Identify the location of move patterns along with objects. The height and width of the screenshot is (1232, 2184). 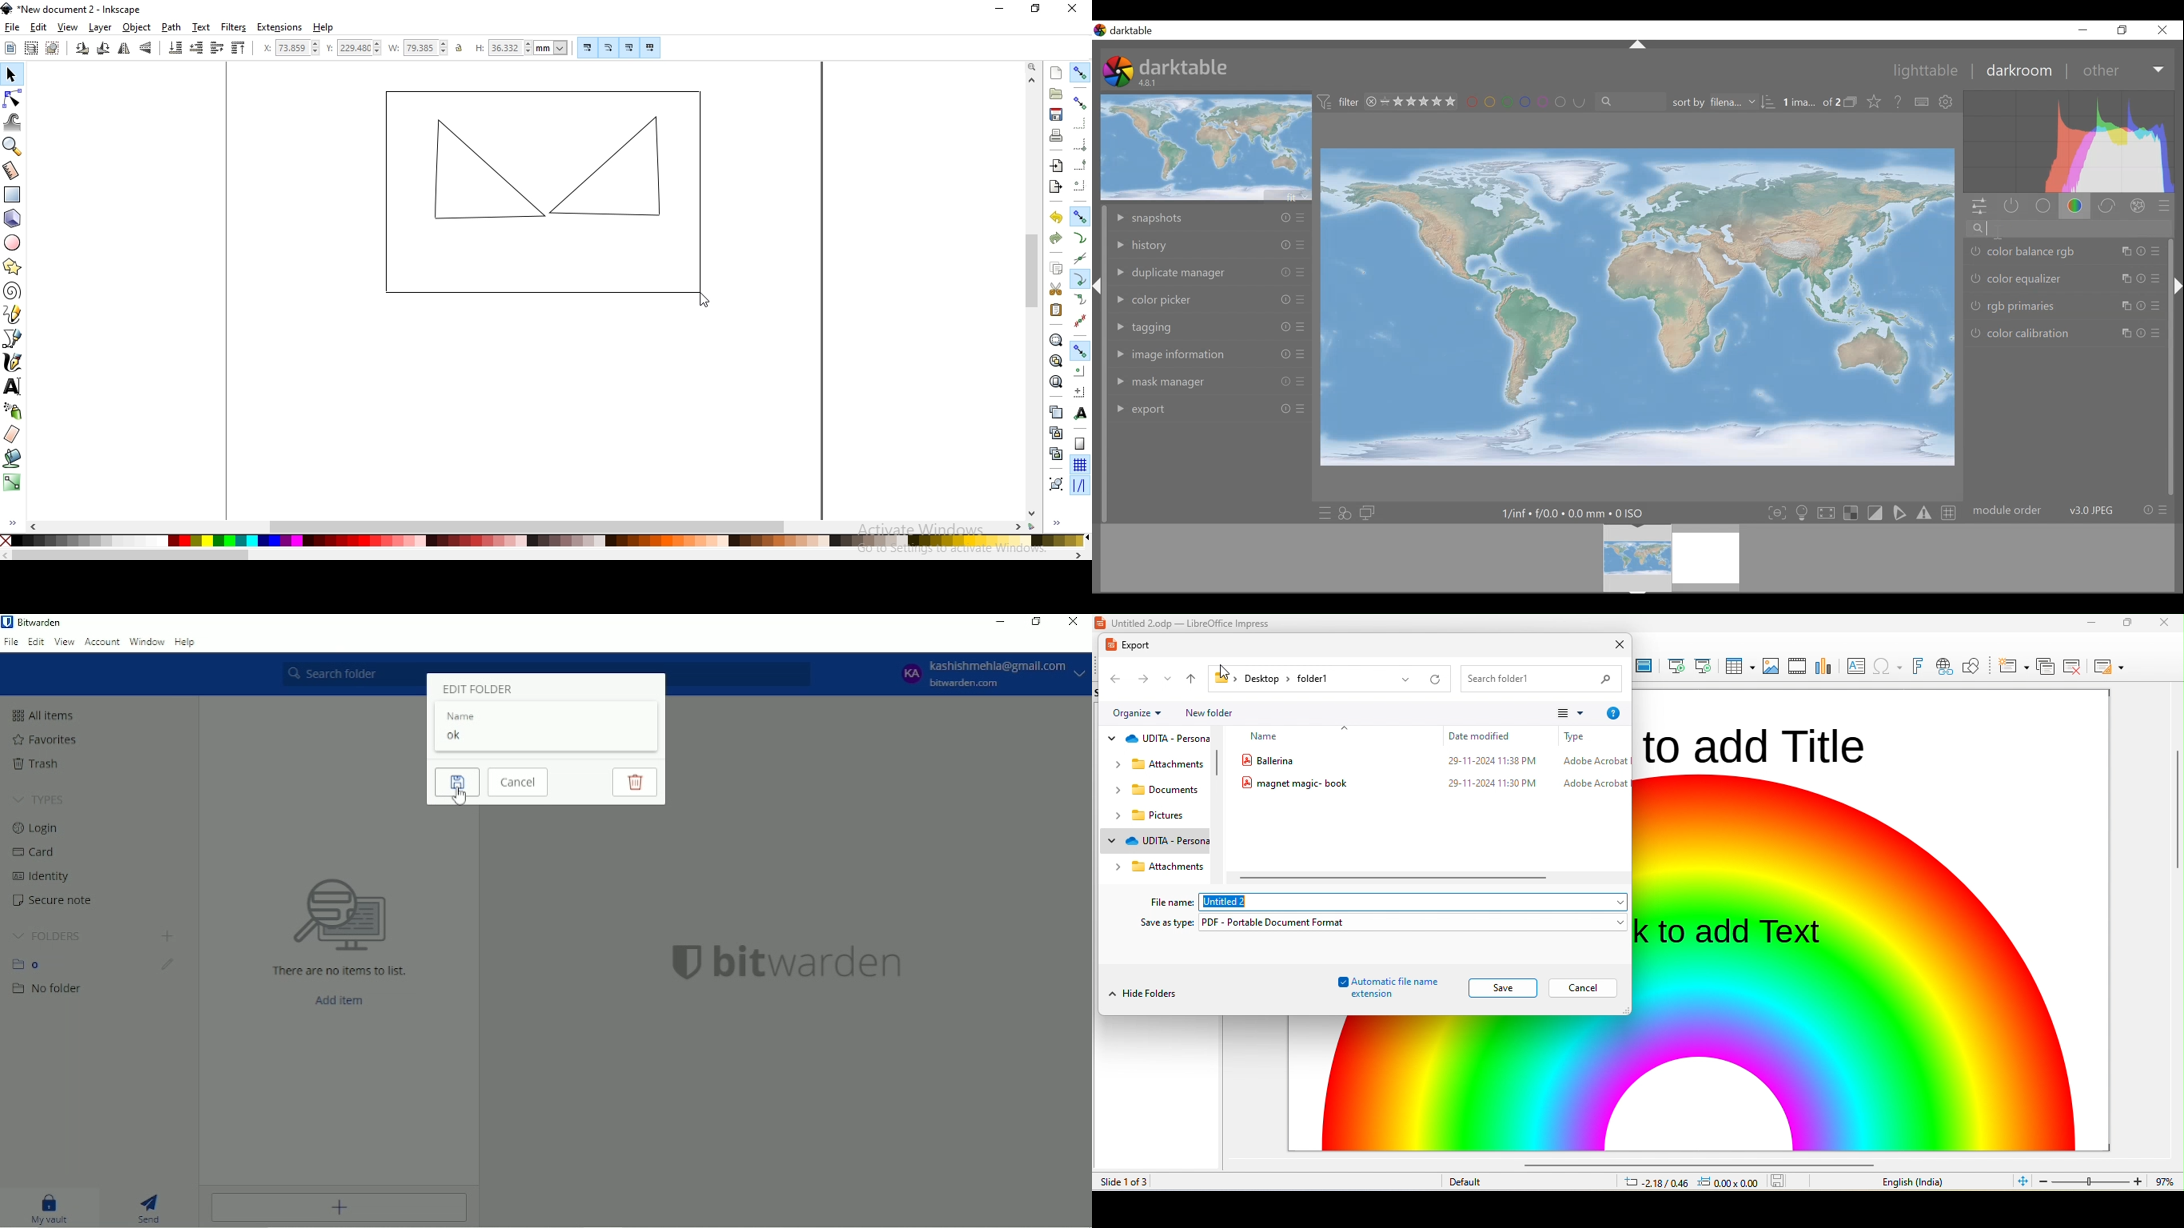
(650, 46).